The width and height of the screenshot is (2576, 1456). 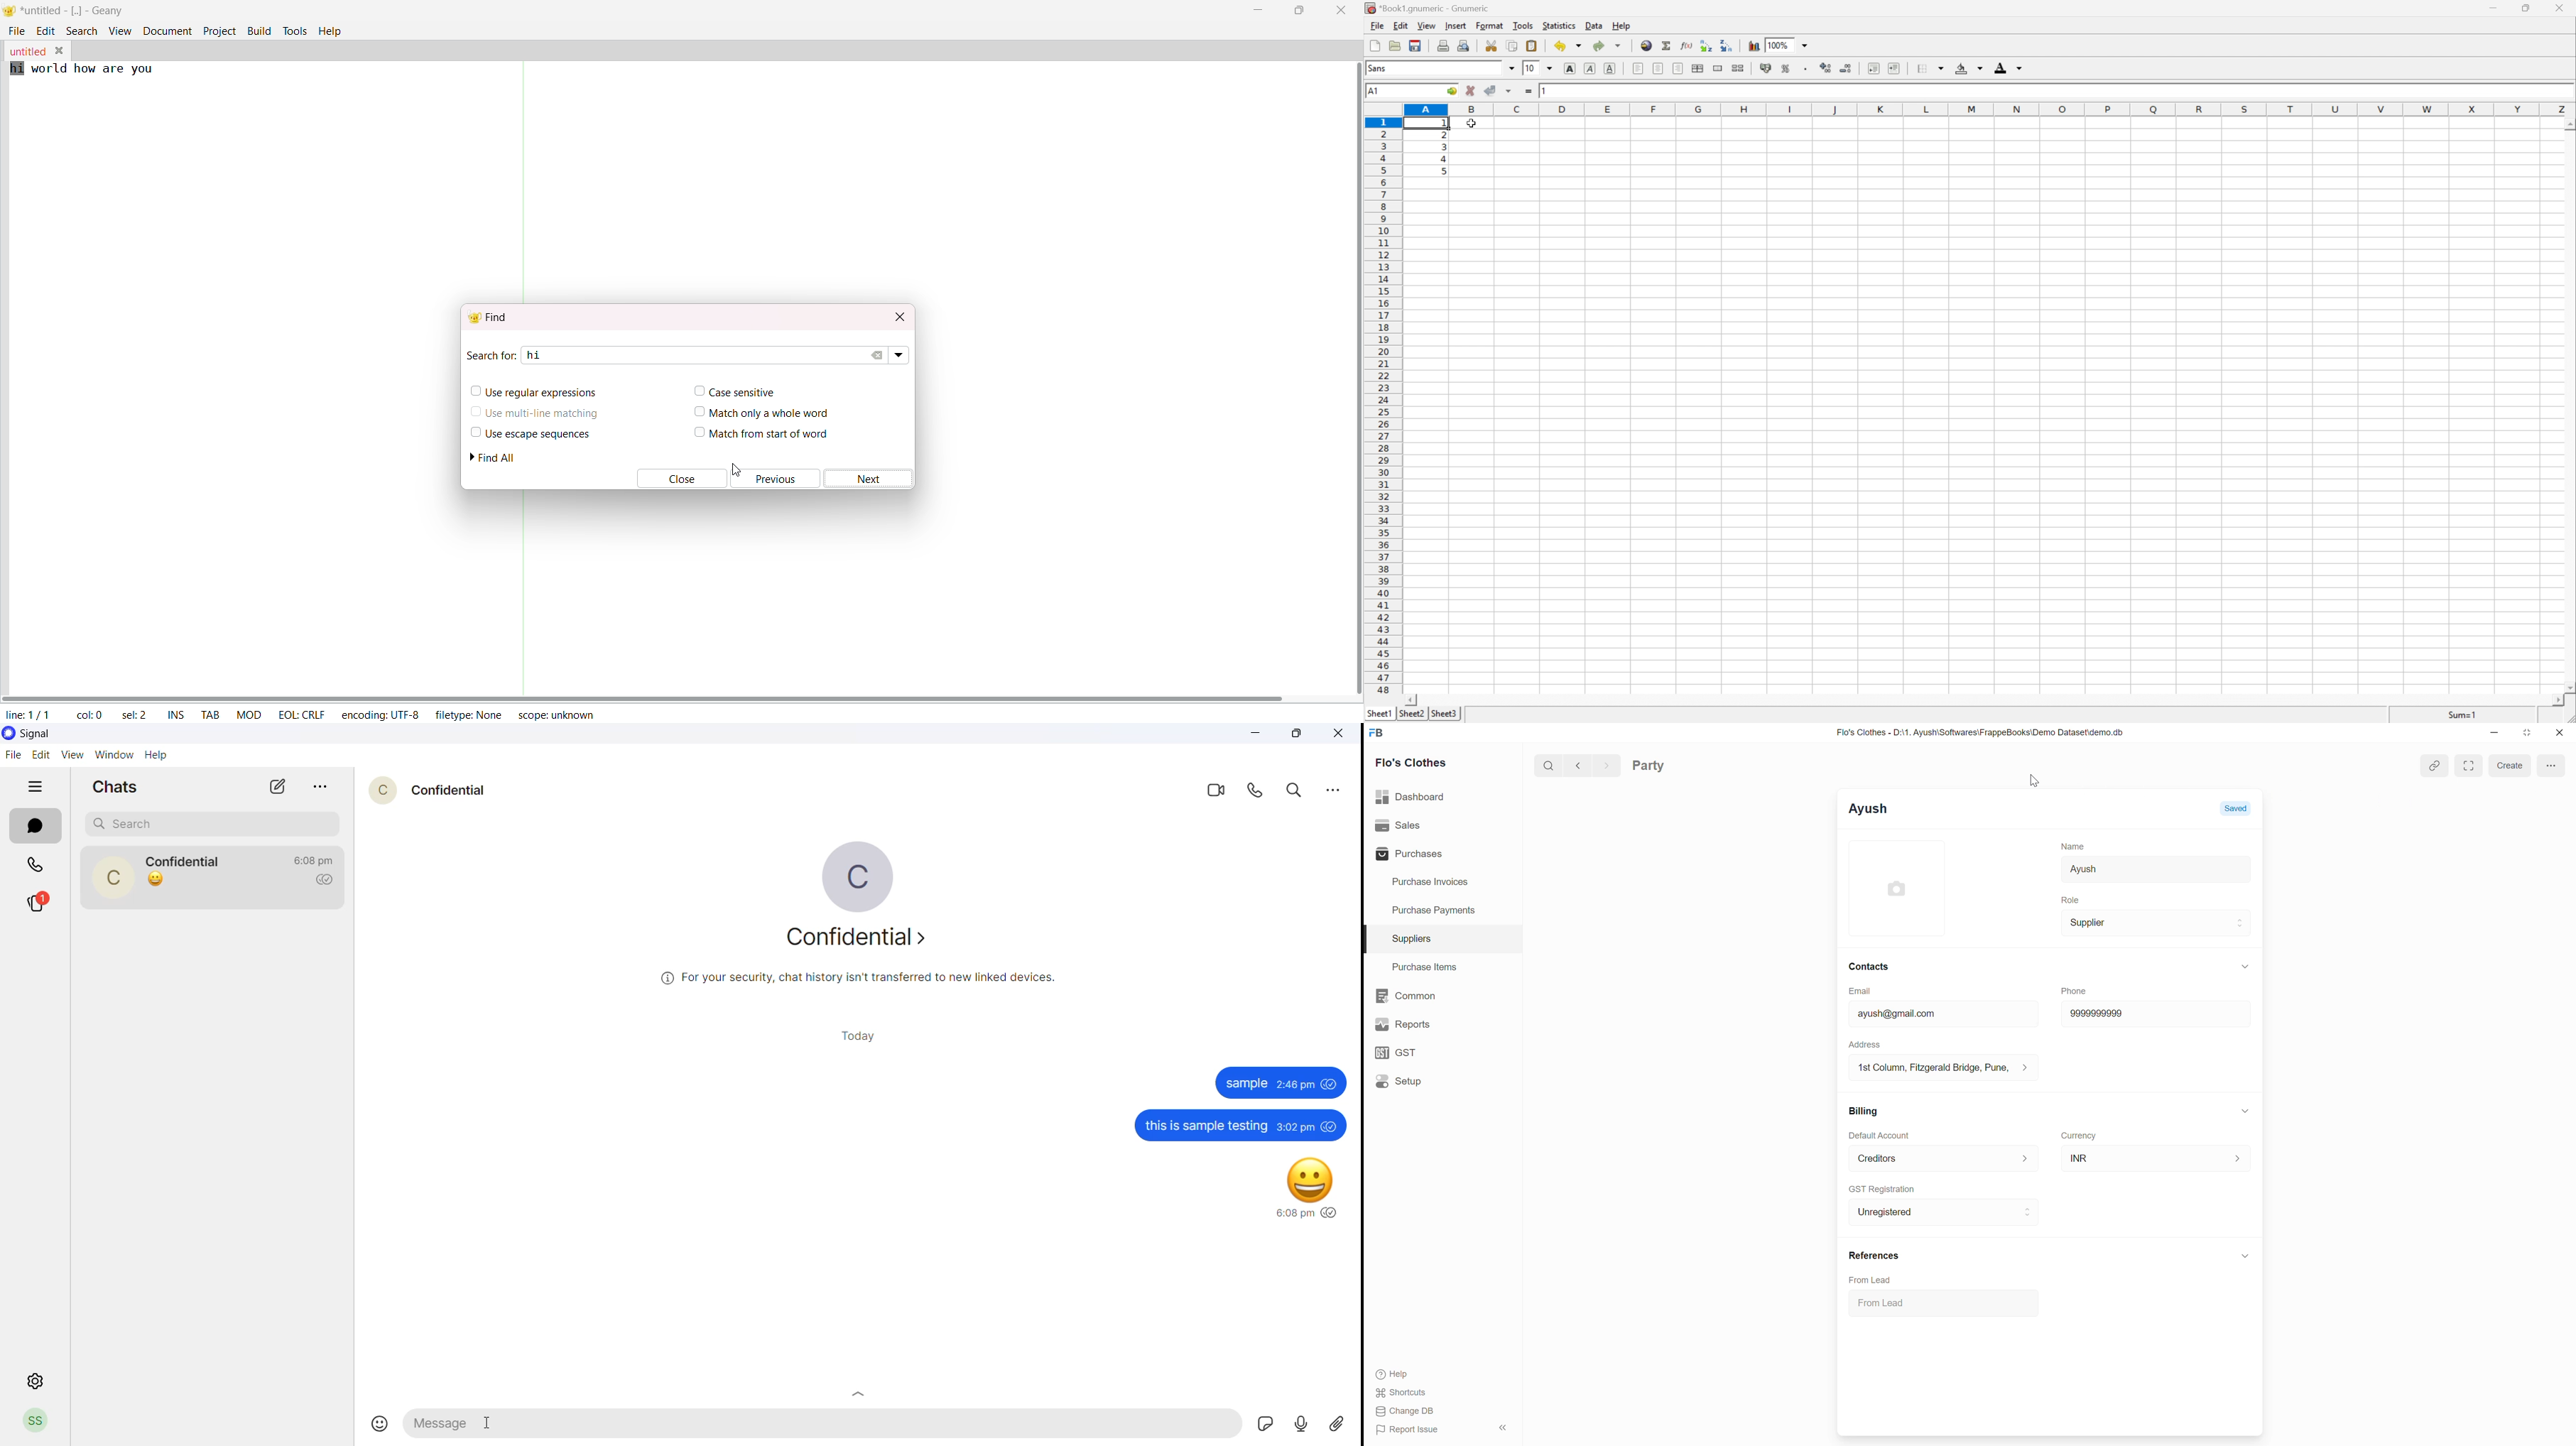 What do you see at coordinates (1407, 1411) in the screenshot?
I see `Change DB` at bounding box center [1407, 1411].